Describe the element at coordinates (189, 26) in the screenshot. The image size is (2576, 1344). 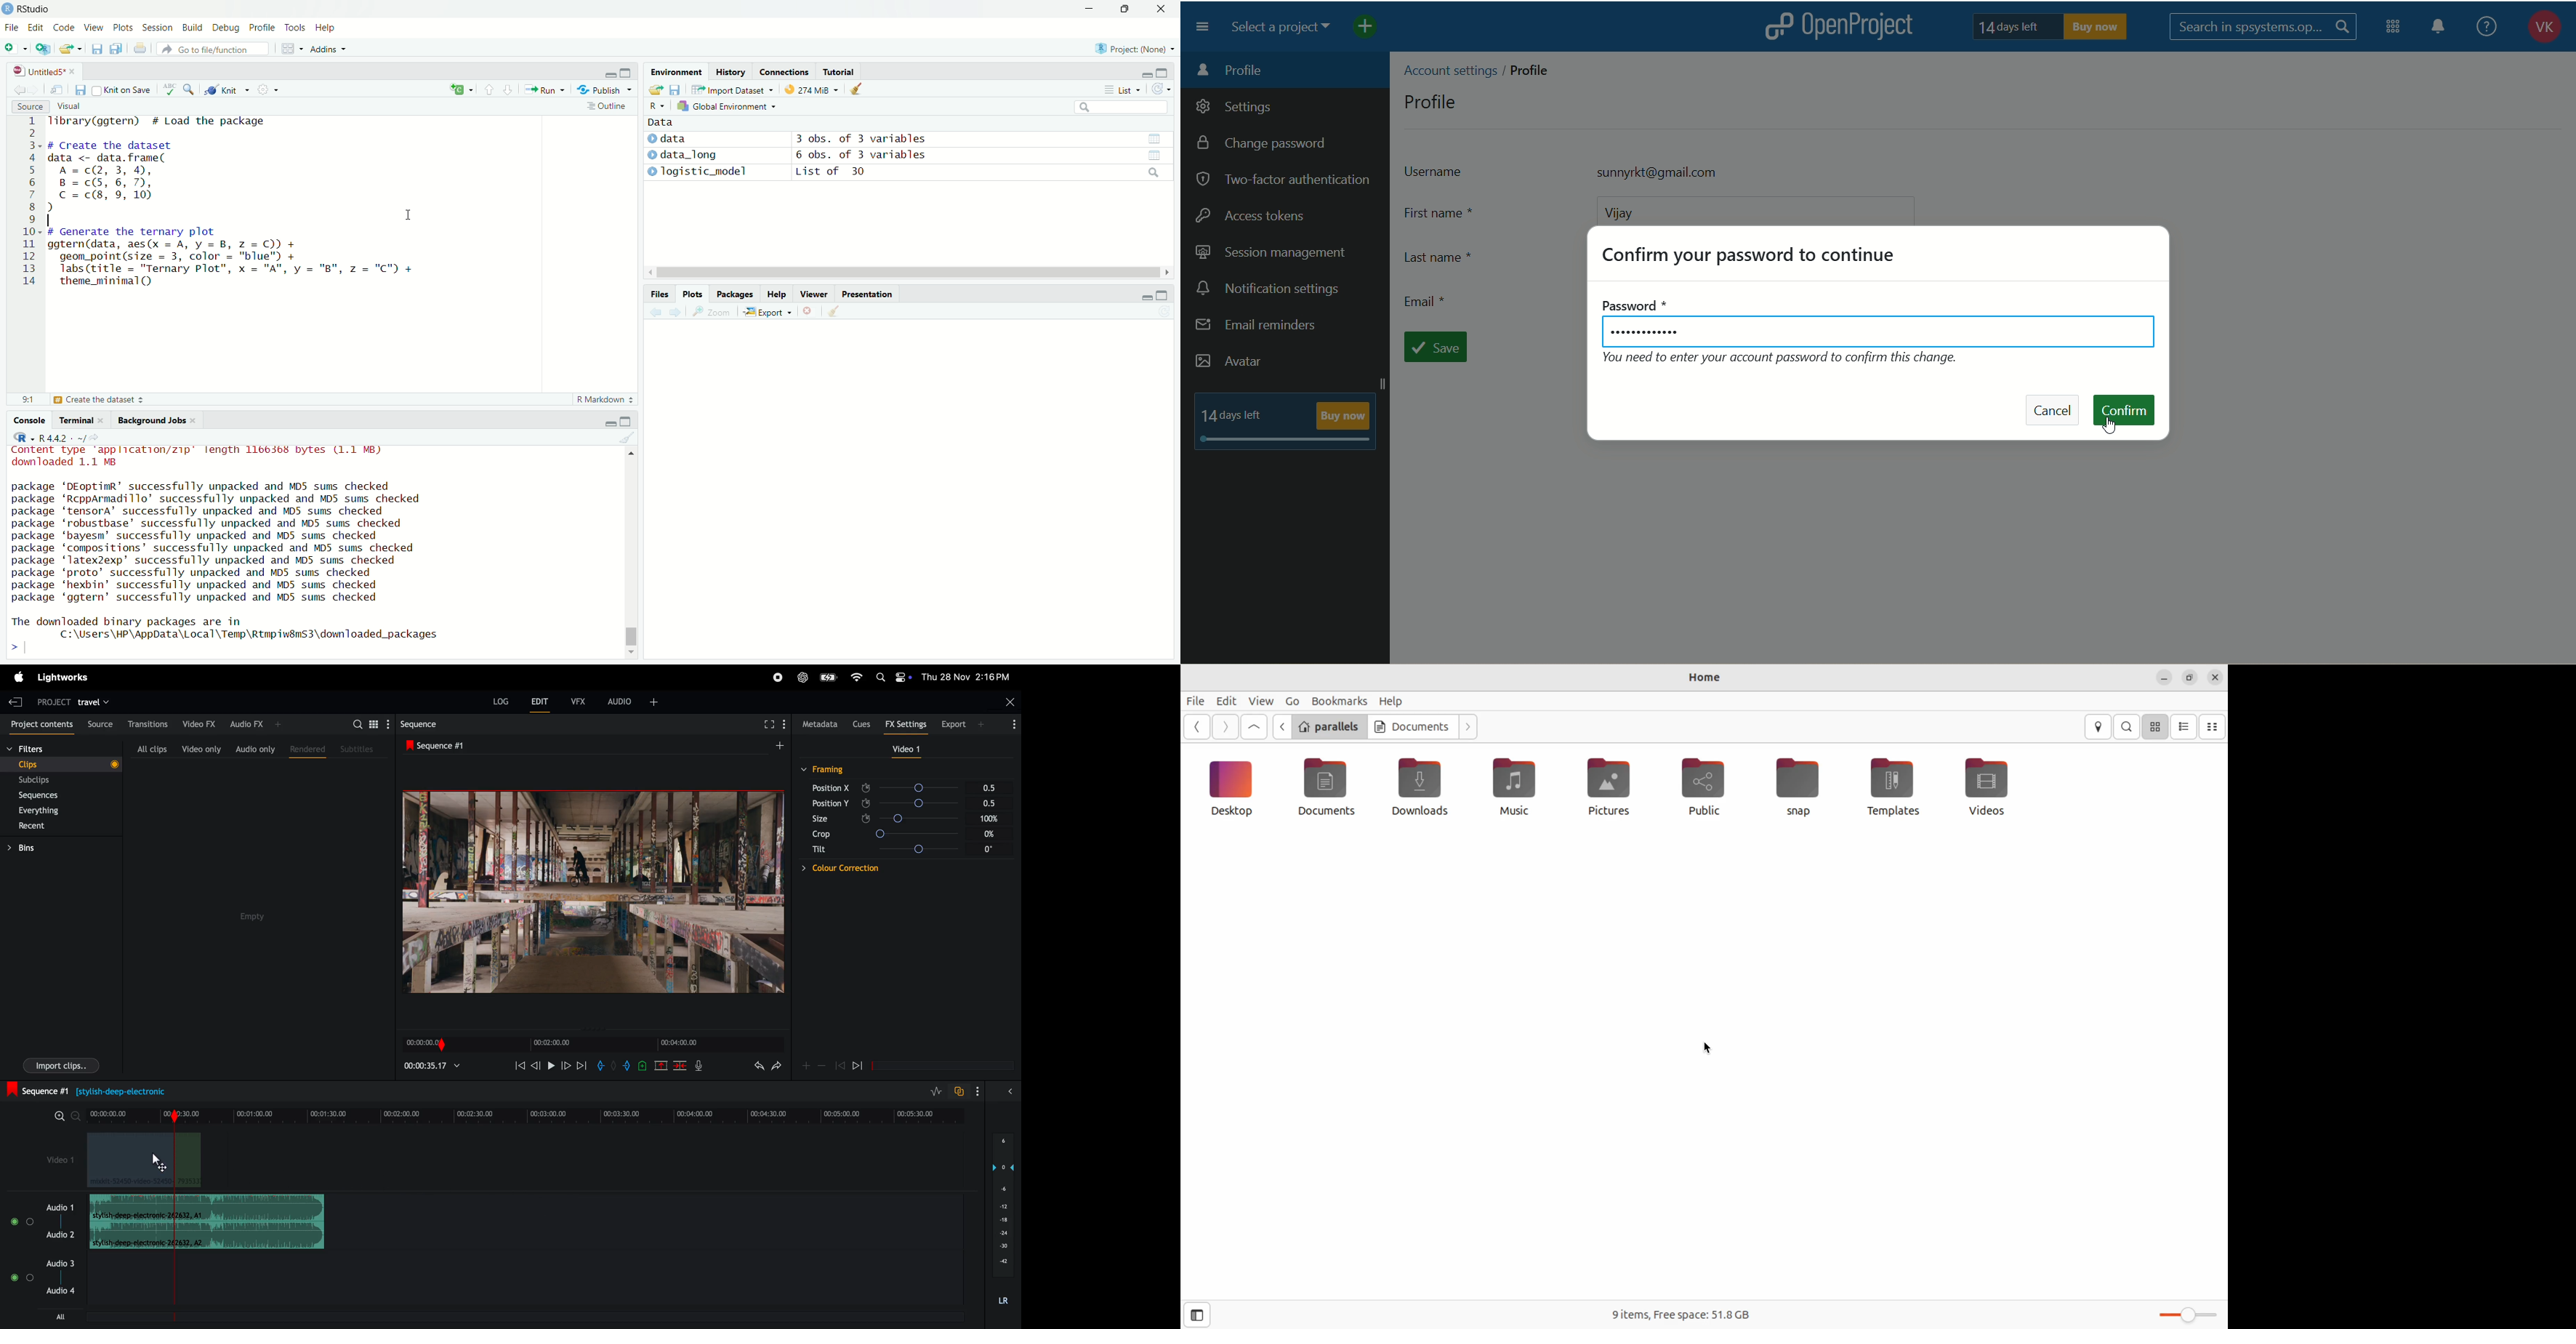
I see `Build` at that location.